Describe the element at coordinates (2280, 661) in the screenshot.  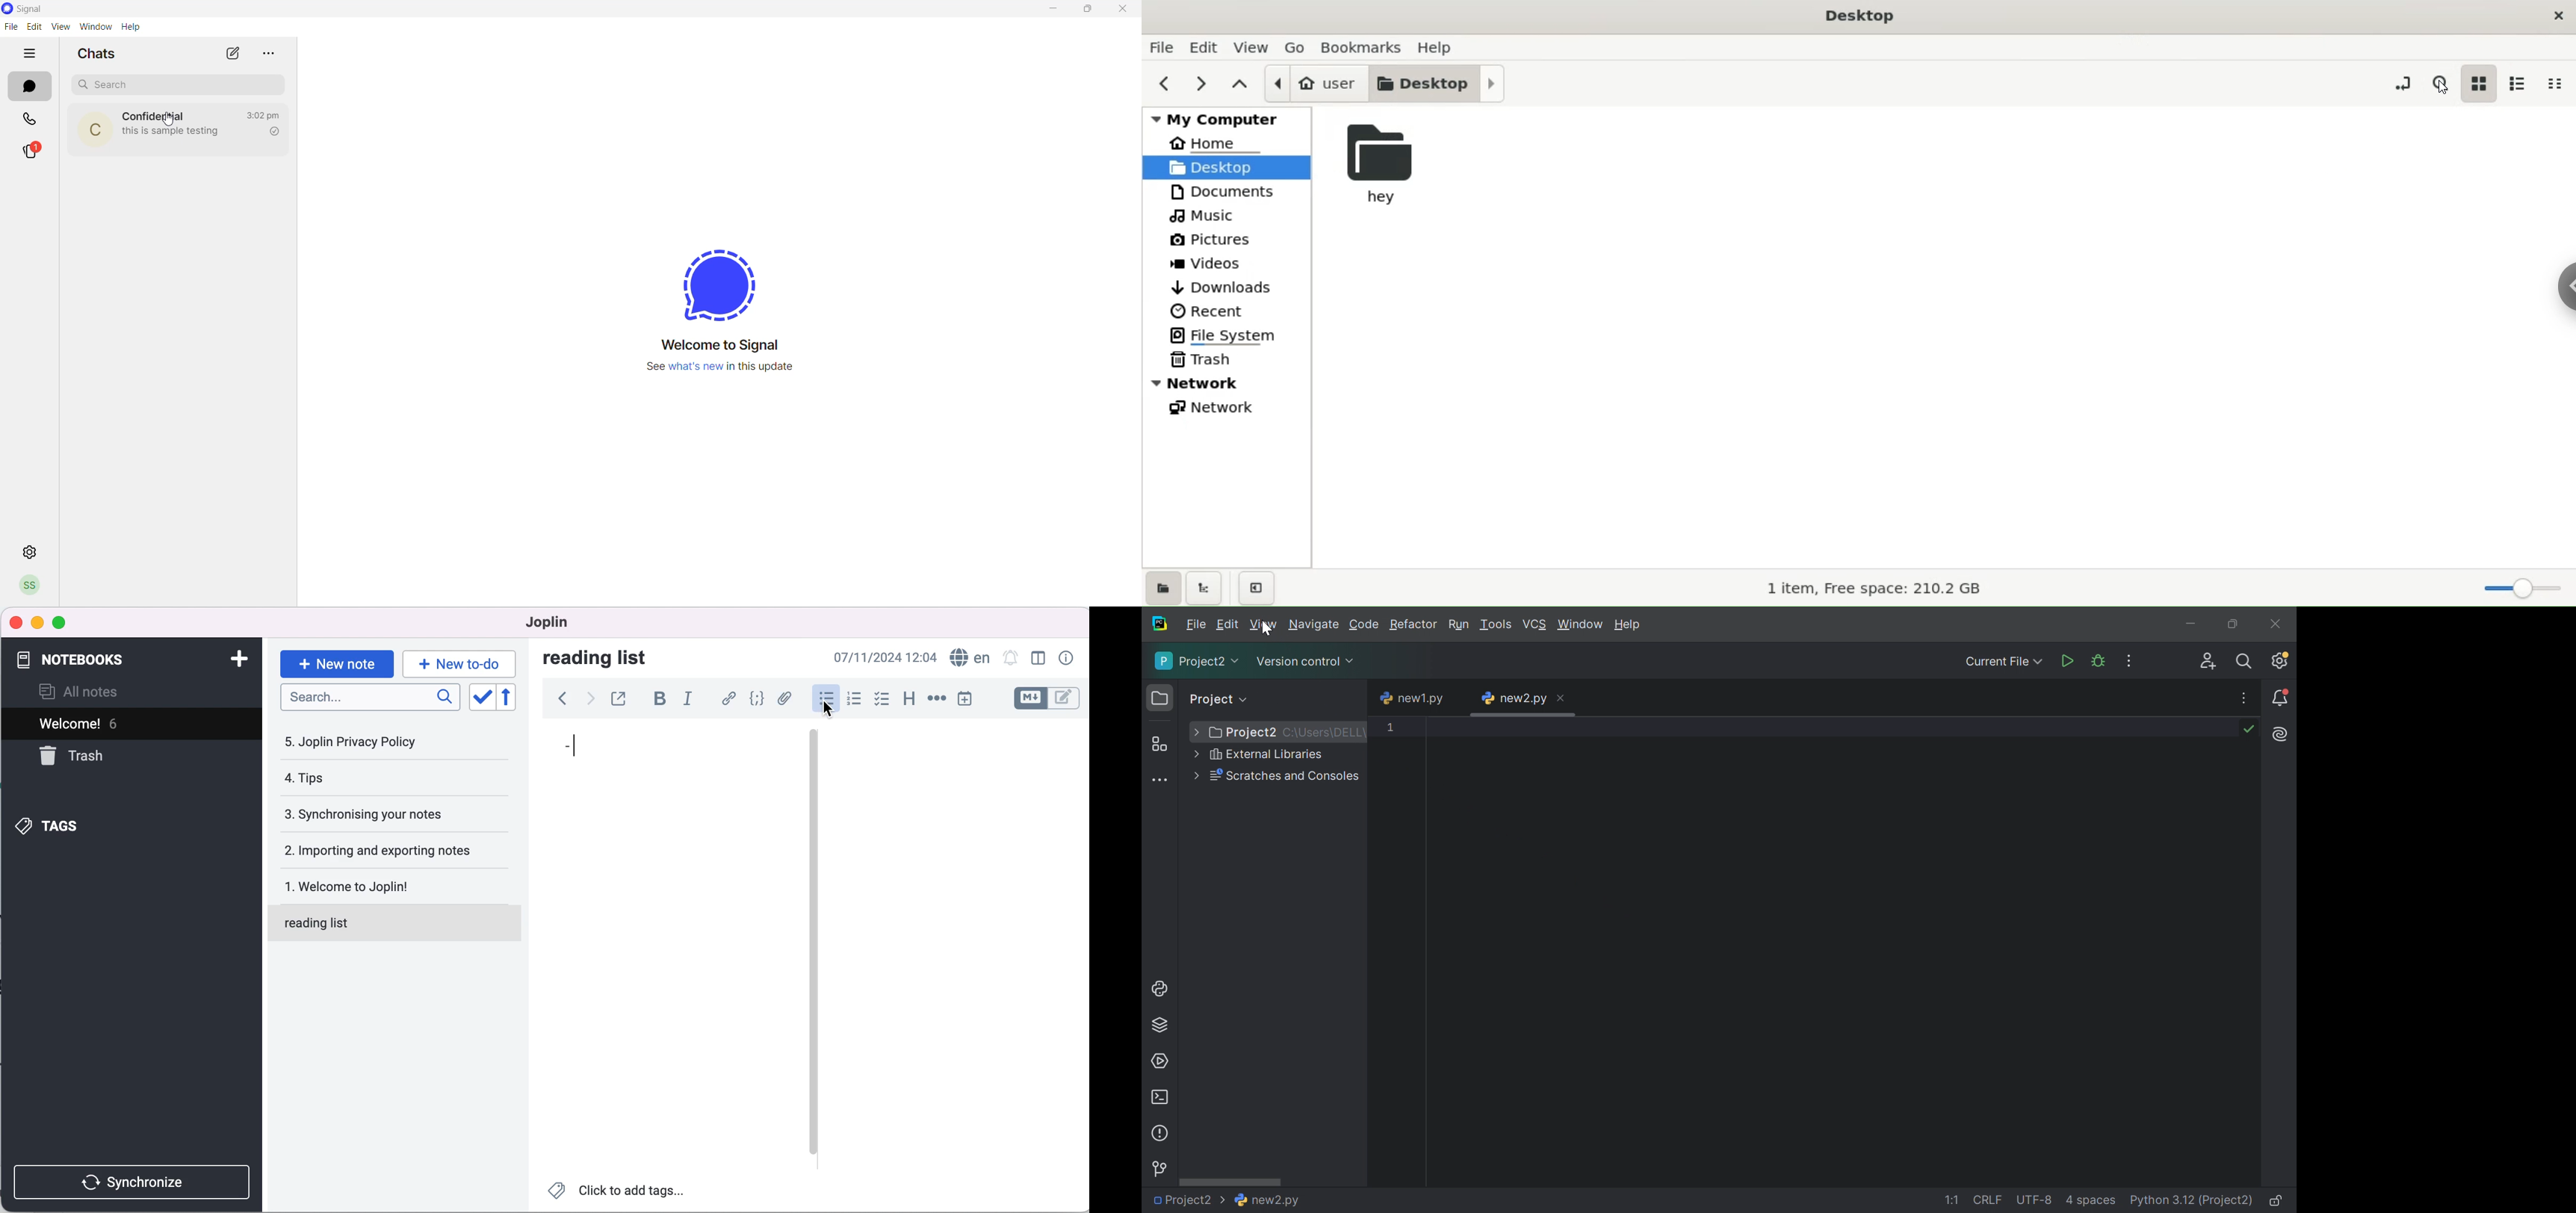
I see `Updates available. IDE and Project Settings` at that location.